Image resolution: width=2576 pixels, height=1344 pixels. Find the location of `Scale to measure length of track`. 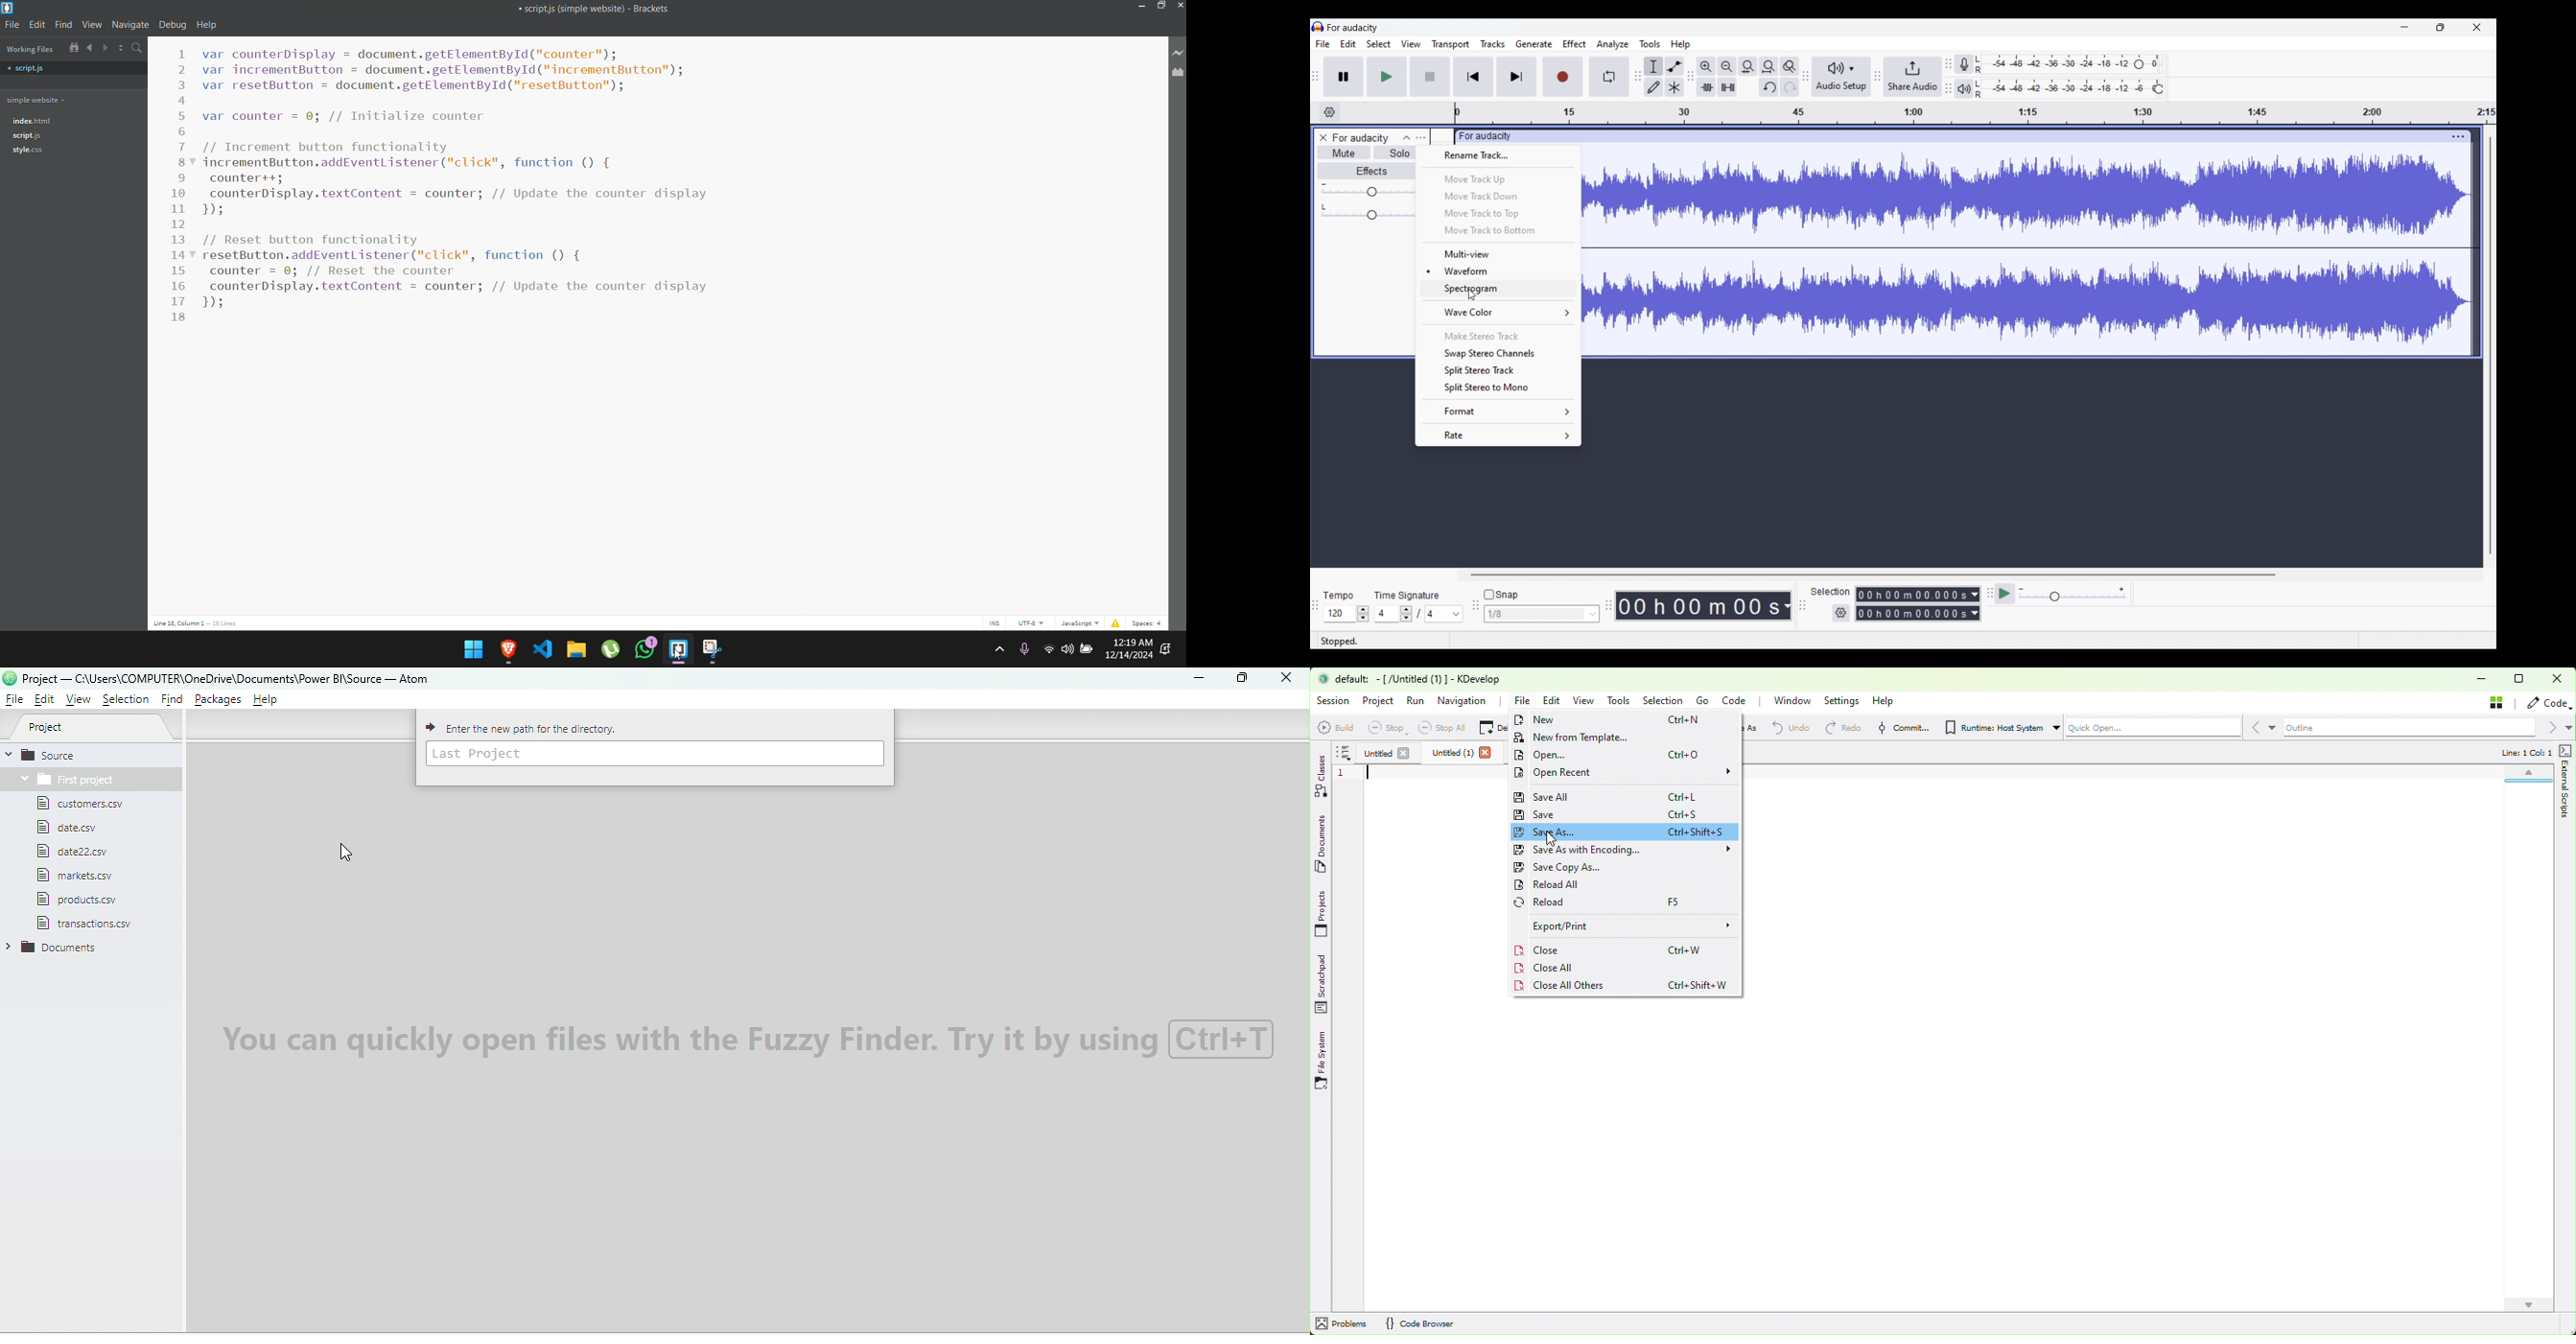

Scale to measure length of track is located at coordinates (1975, 113).